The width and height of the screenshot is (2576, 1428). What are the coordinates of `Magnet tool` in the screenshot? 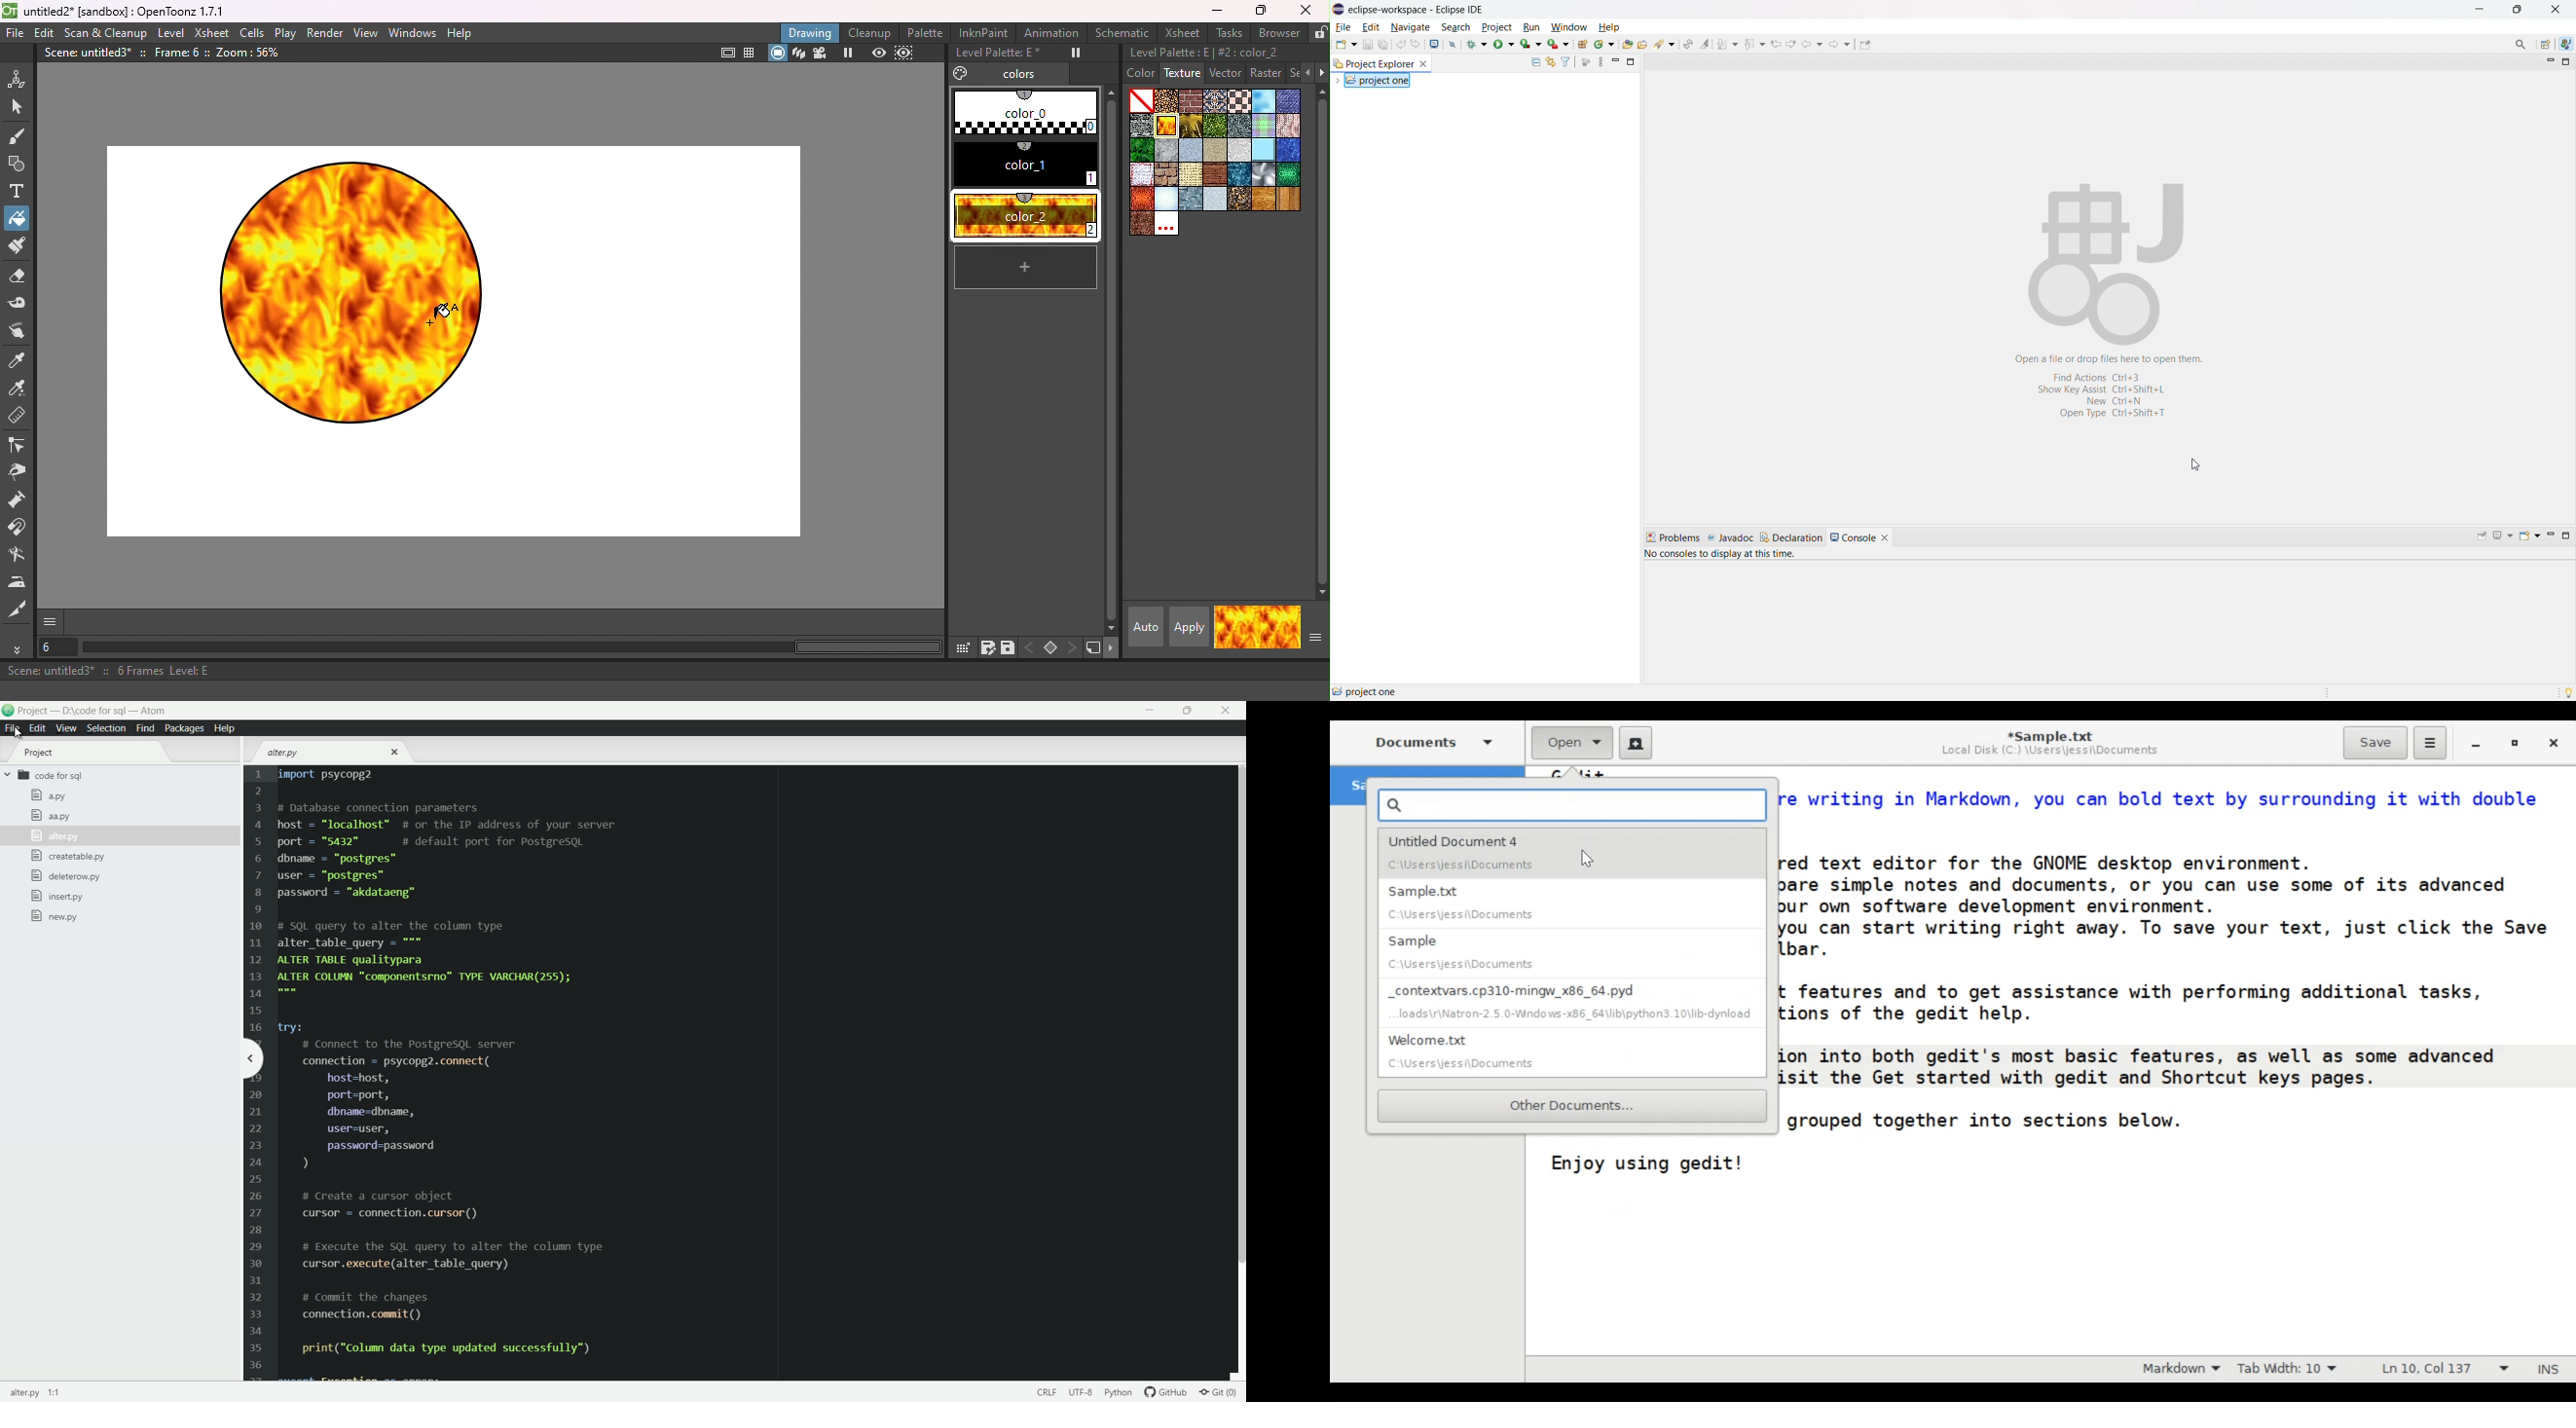 It's located at (18, 529).